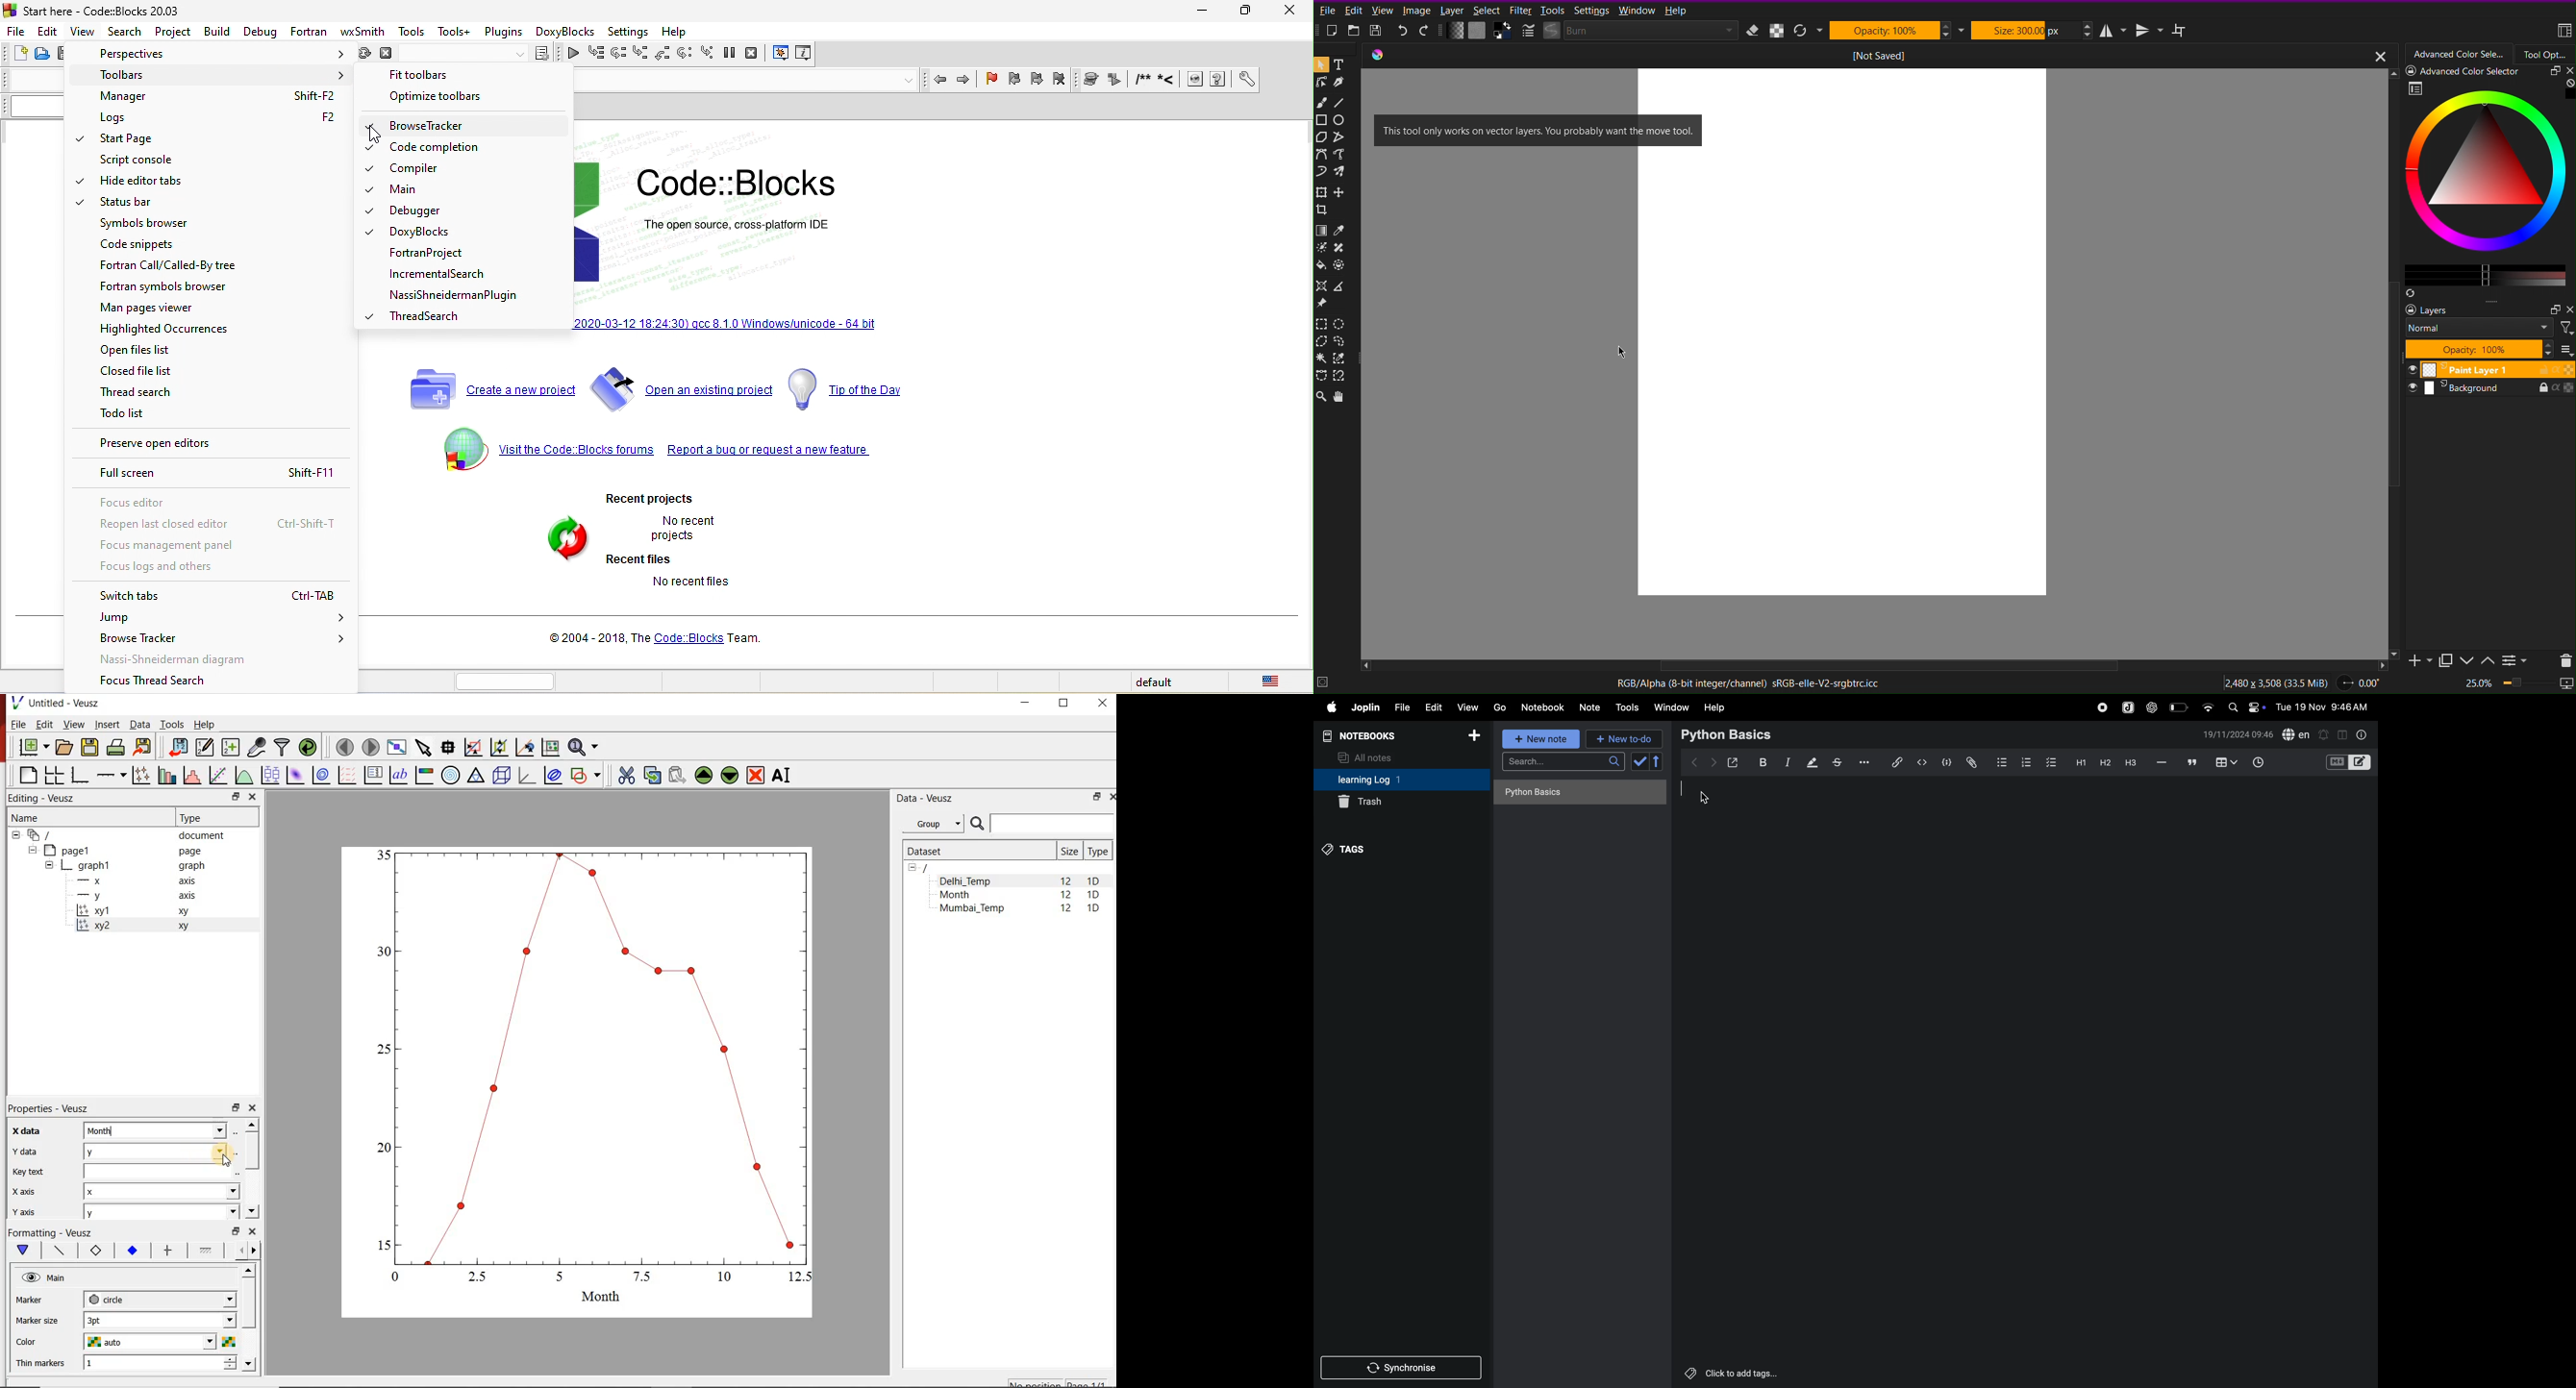  I want to click on bullet list, so click(2000, 762).